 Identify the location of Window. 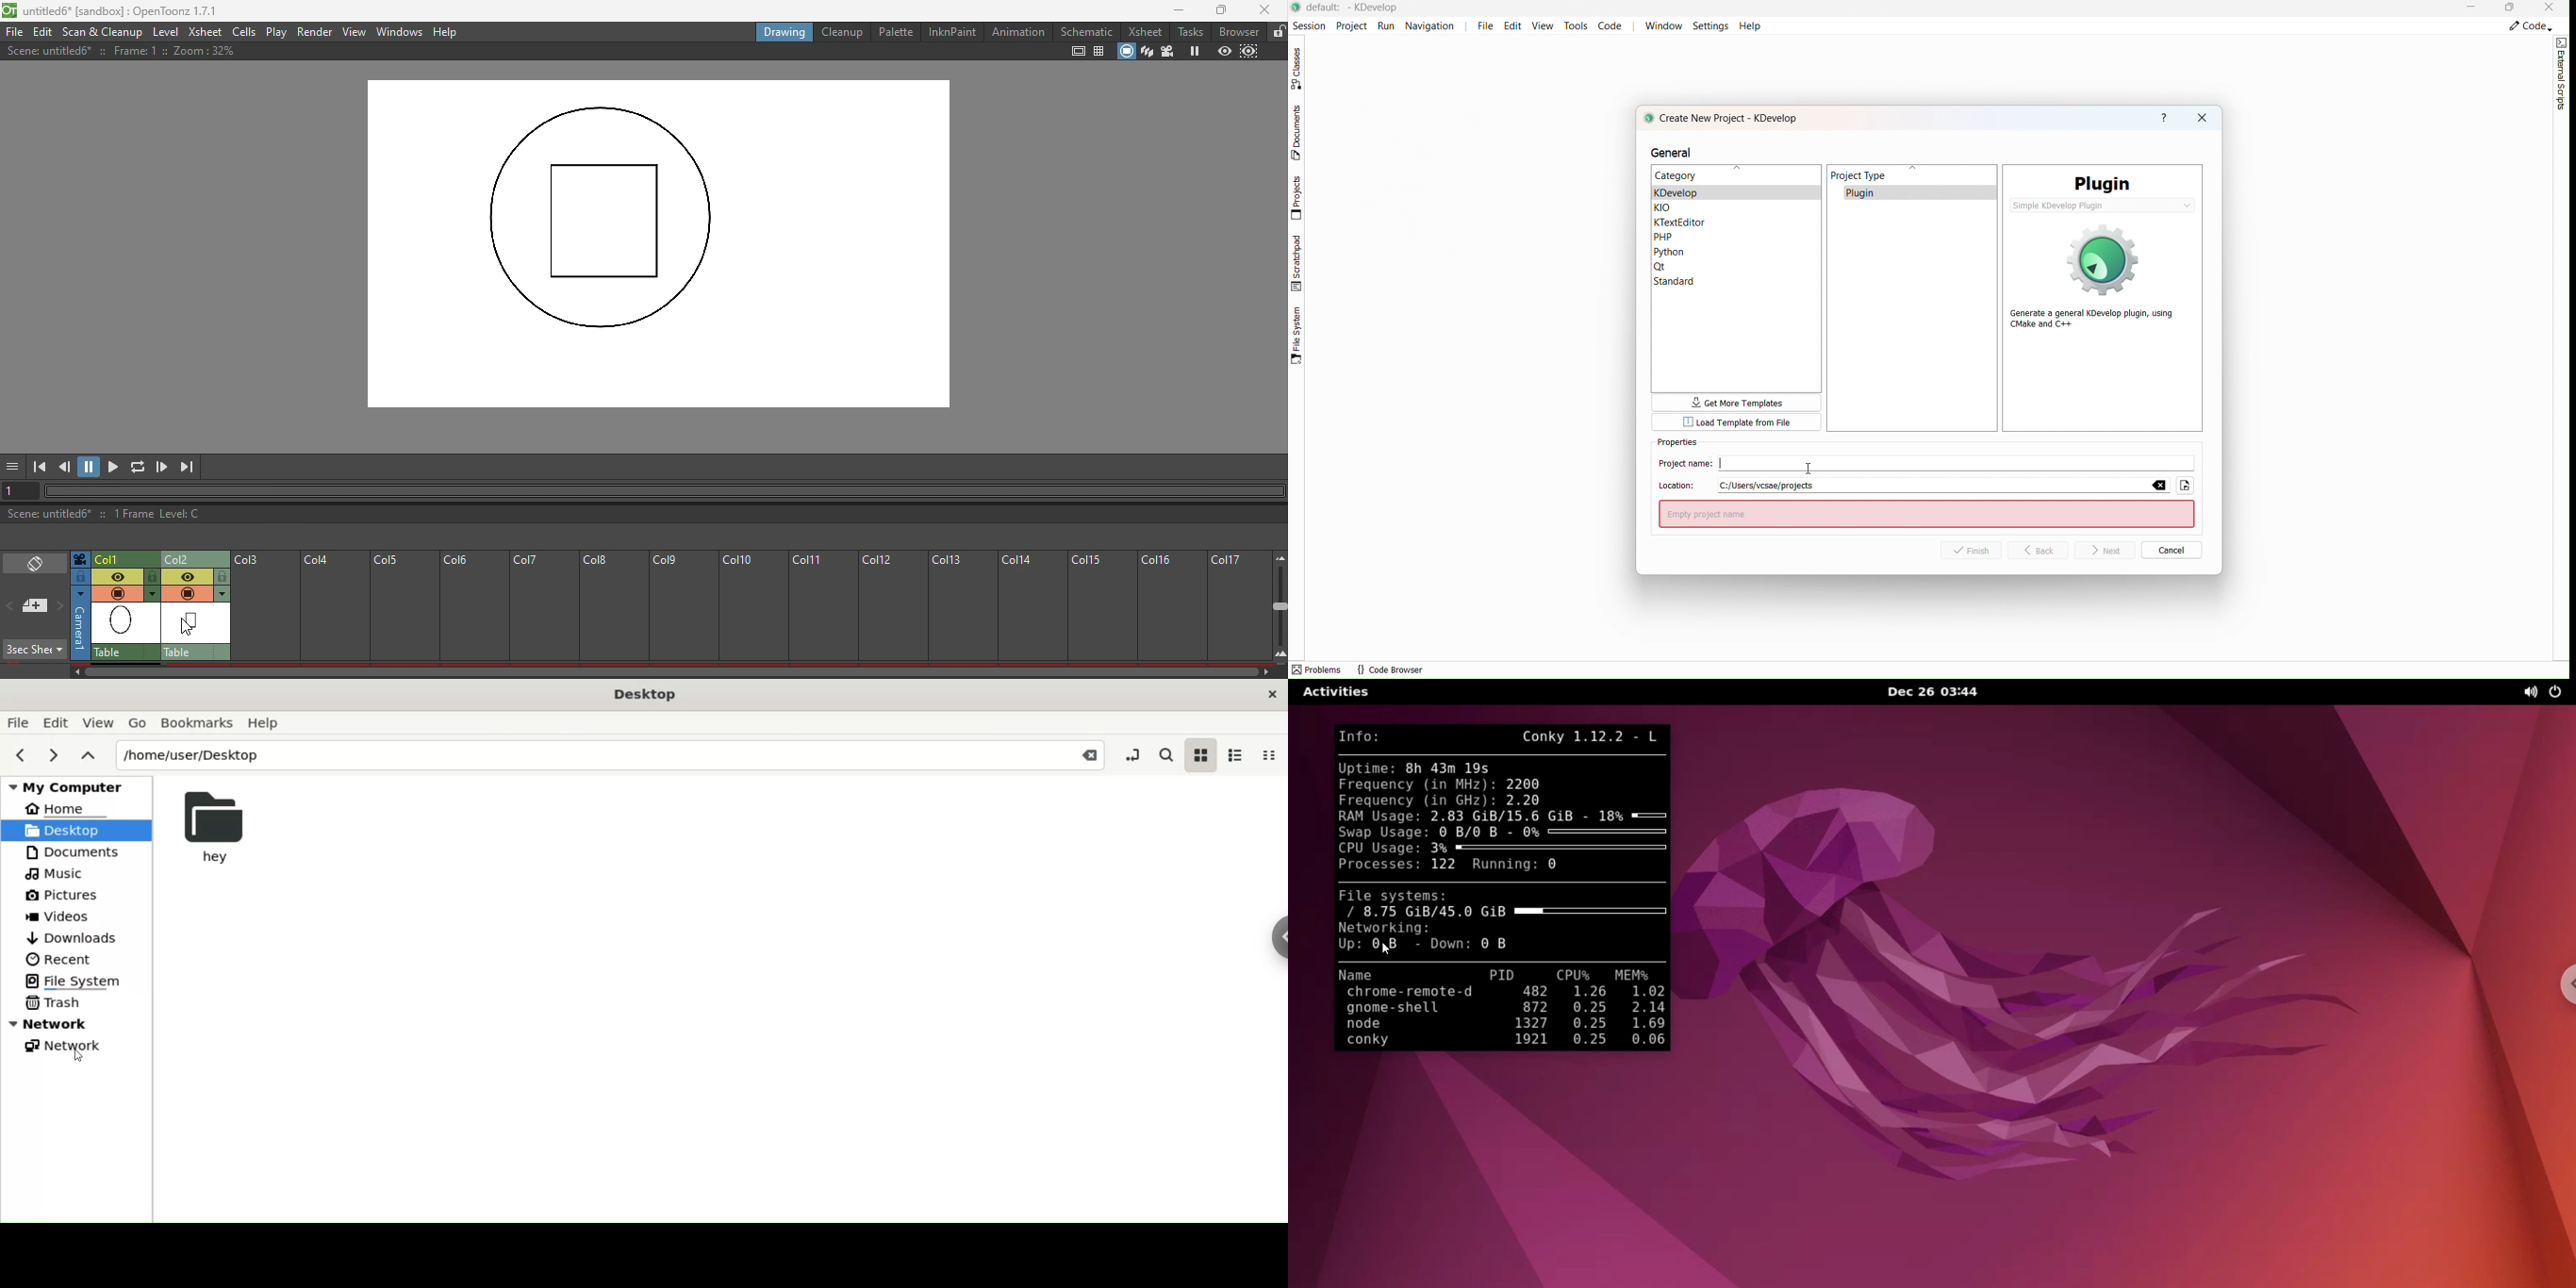
(1663, 25).